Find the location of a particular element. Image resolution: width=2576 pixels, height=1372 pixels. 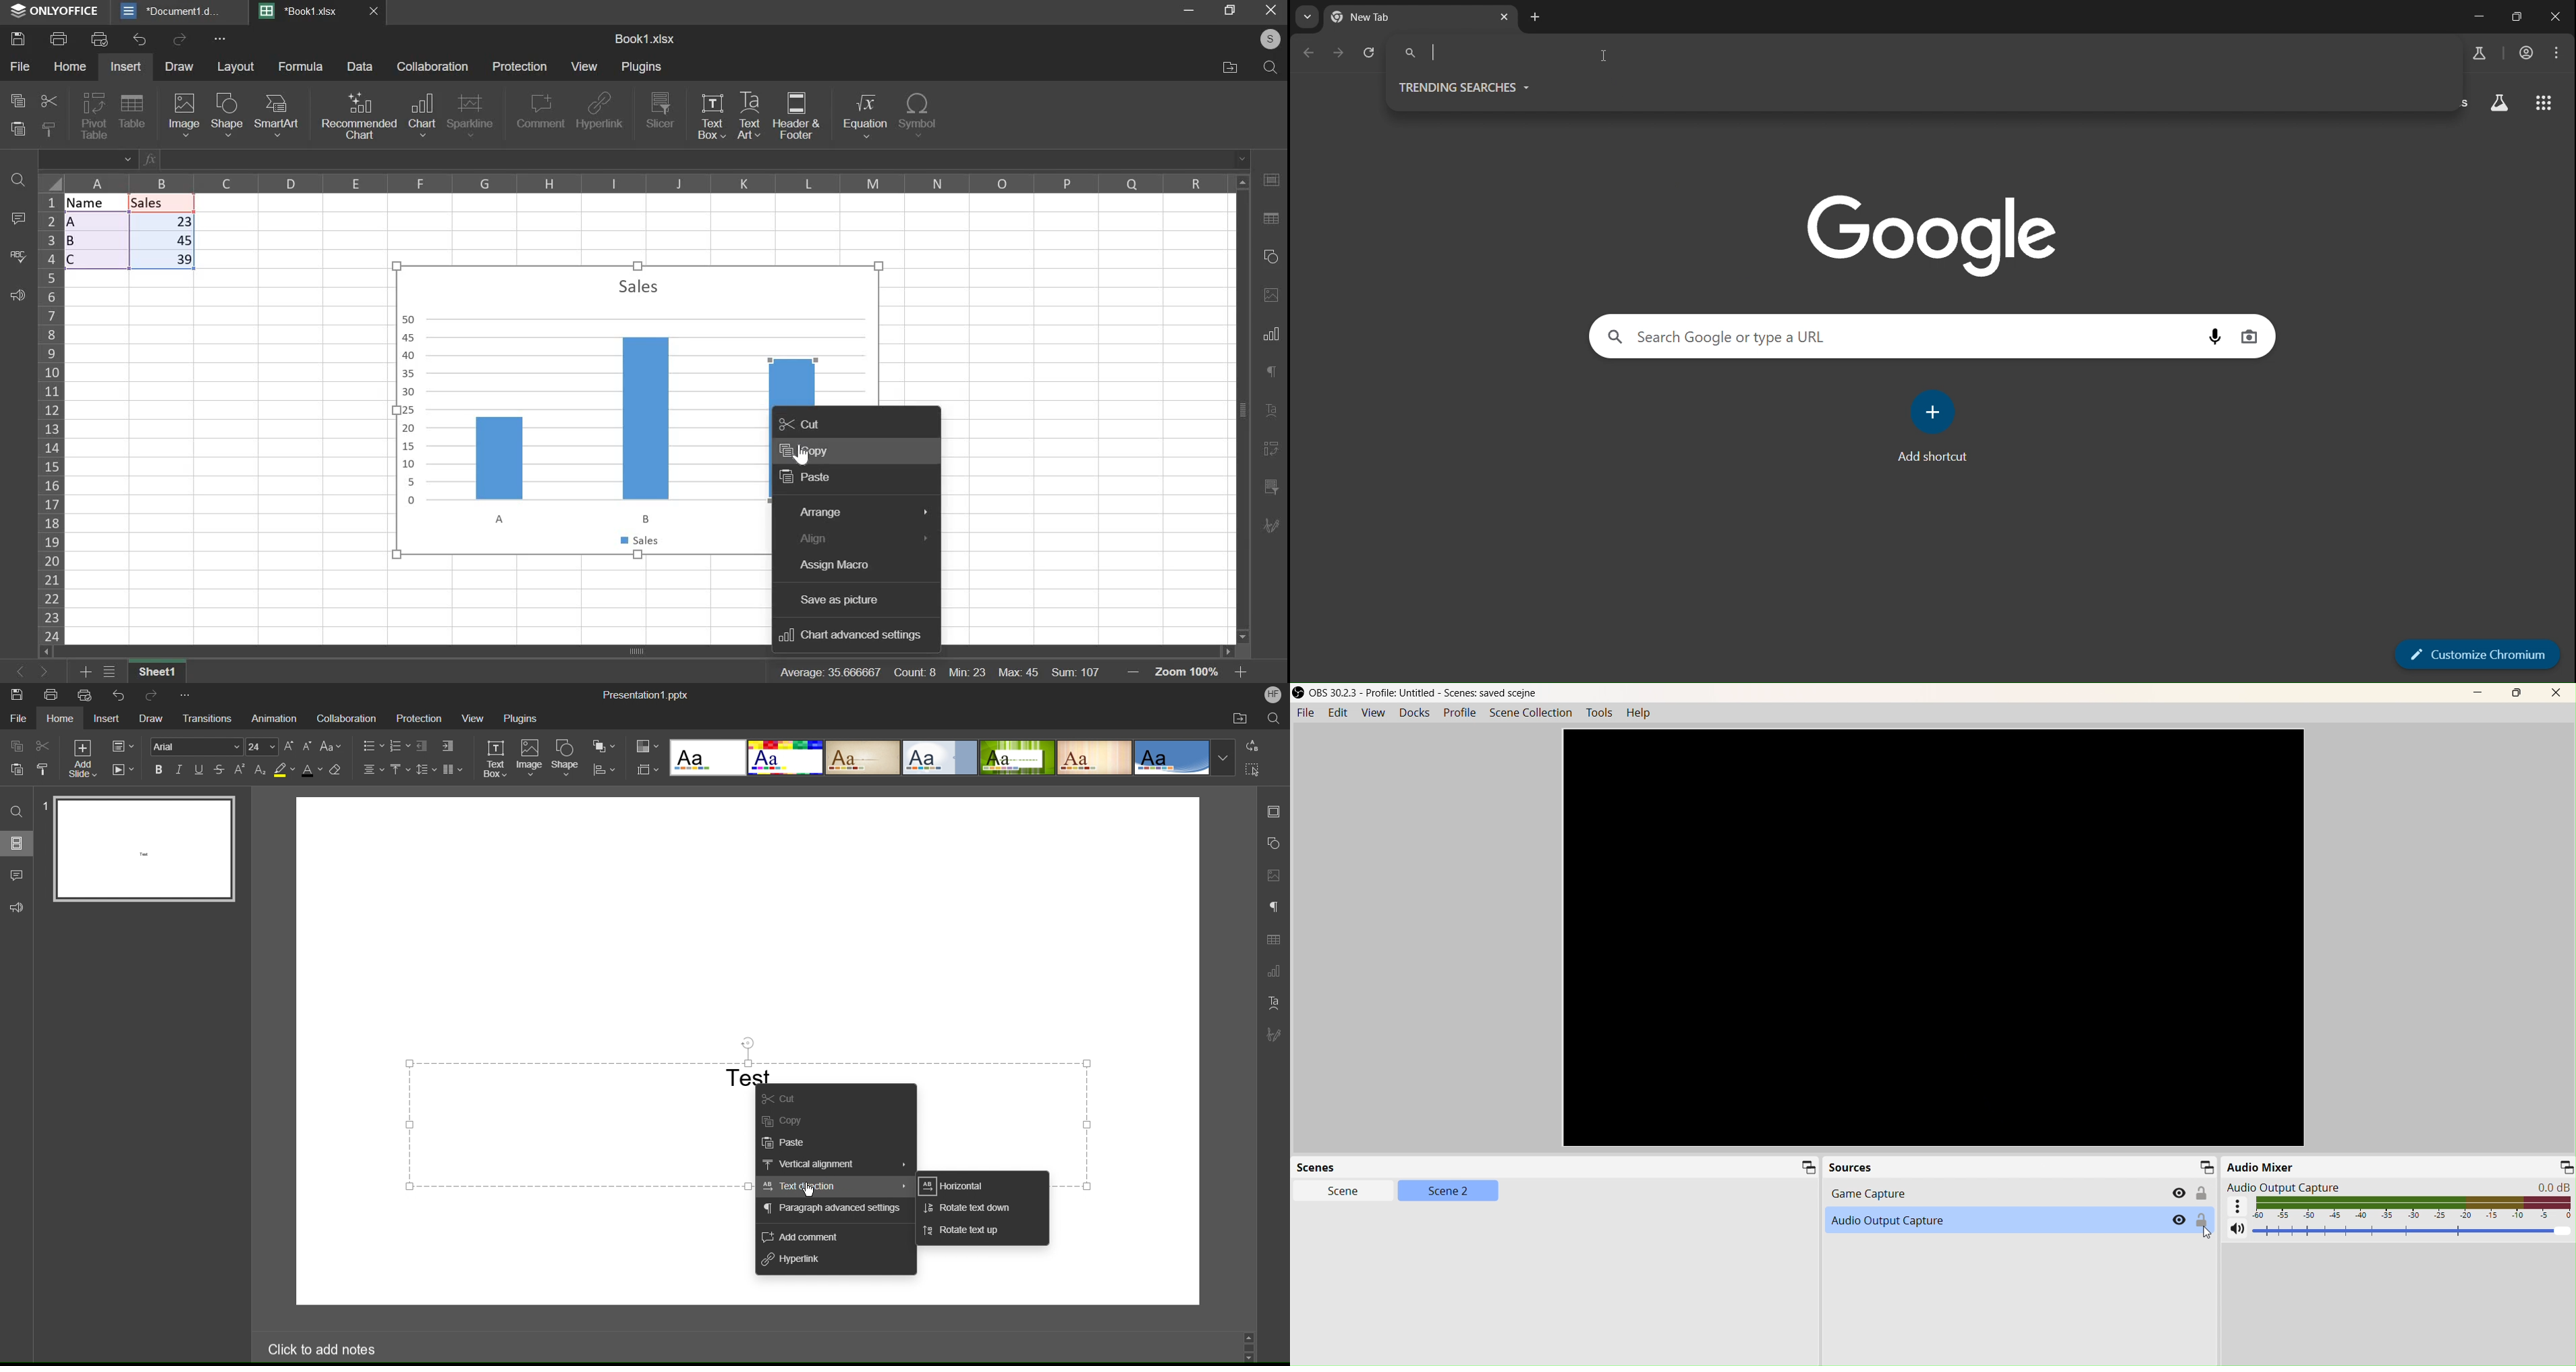

Columns is located at coordinates (452, 771).